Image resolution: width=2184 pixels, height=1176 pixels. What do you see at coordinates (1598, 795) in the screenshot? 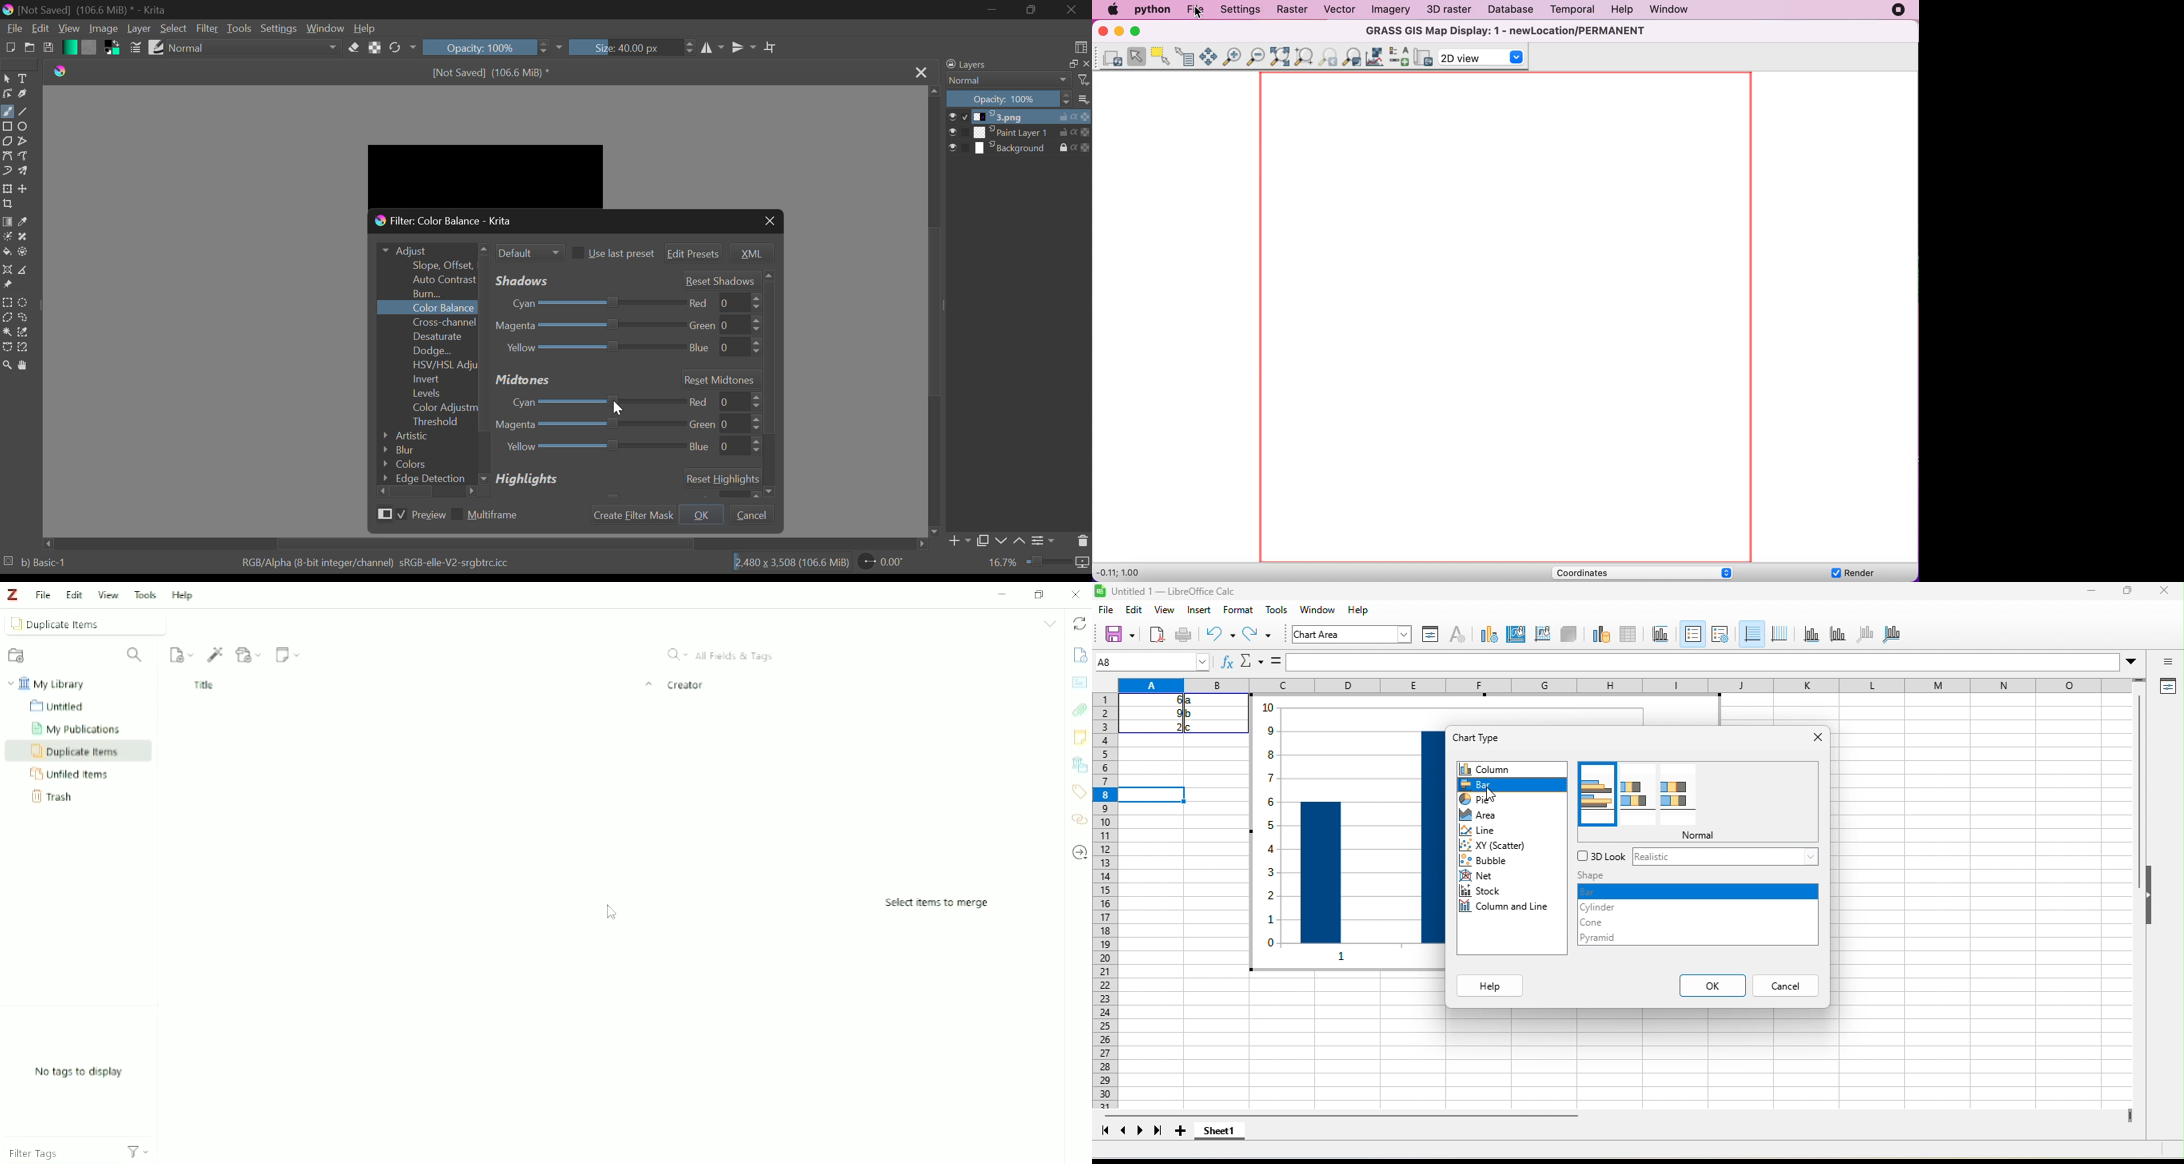
I see `normal` at bounding box center [1598, 795].